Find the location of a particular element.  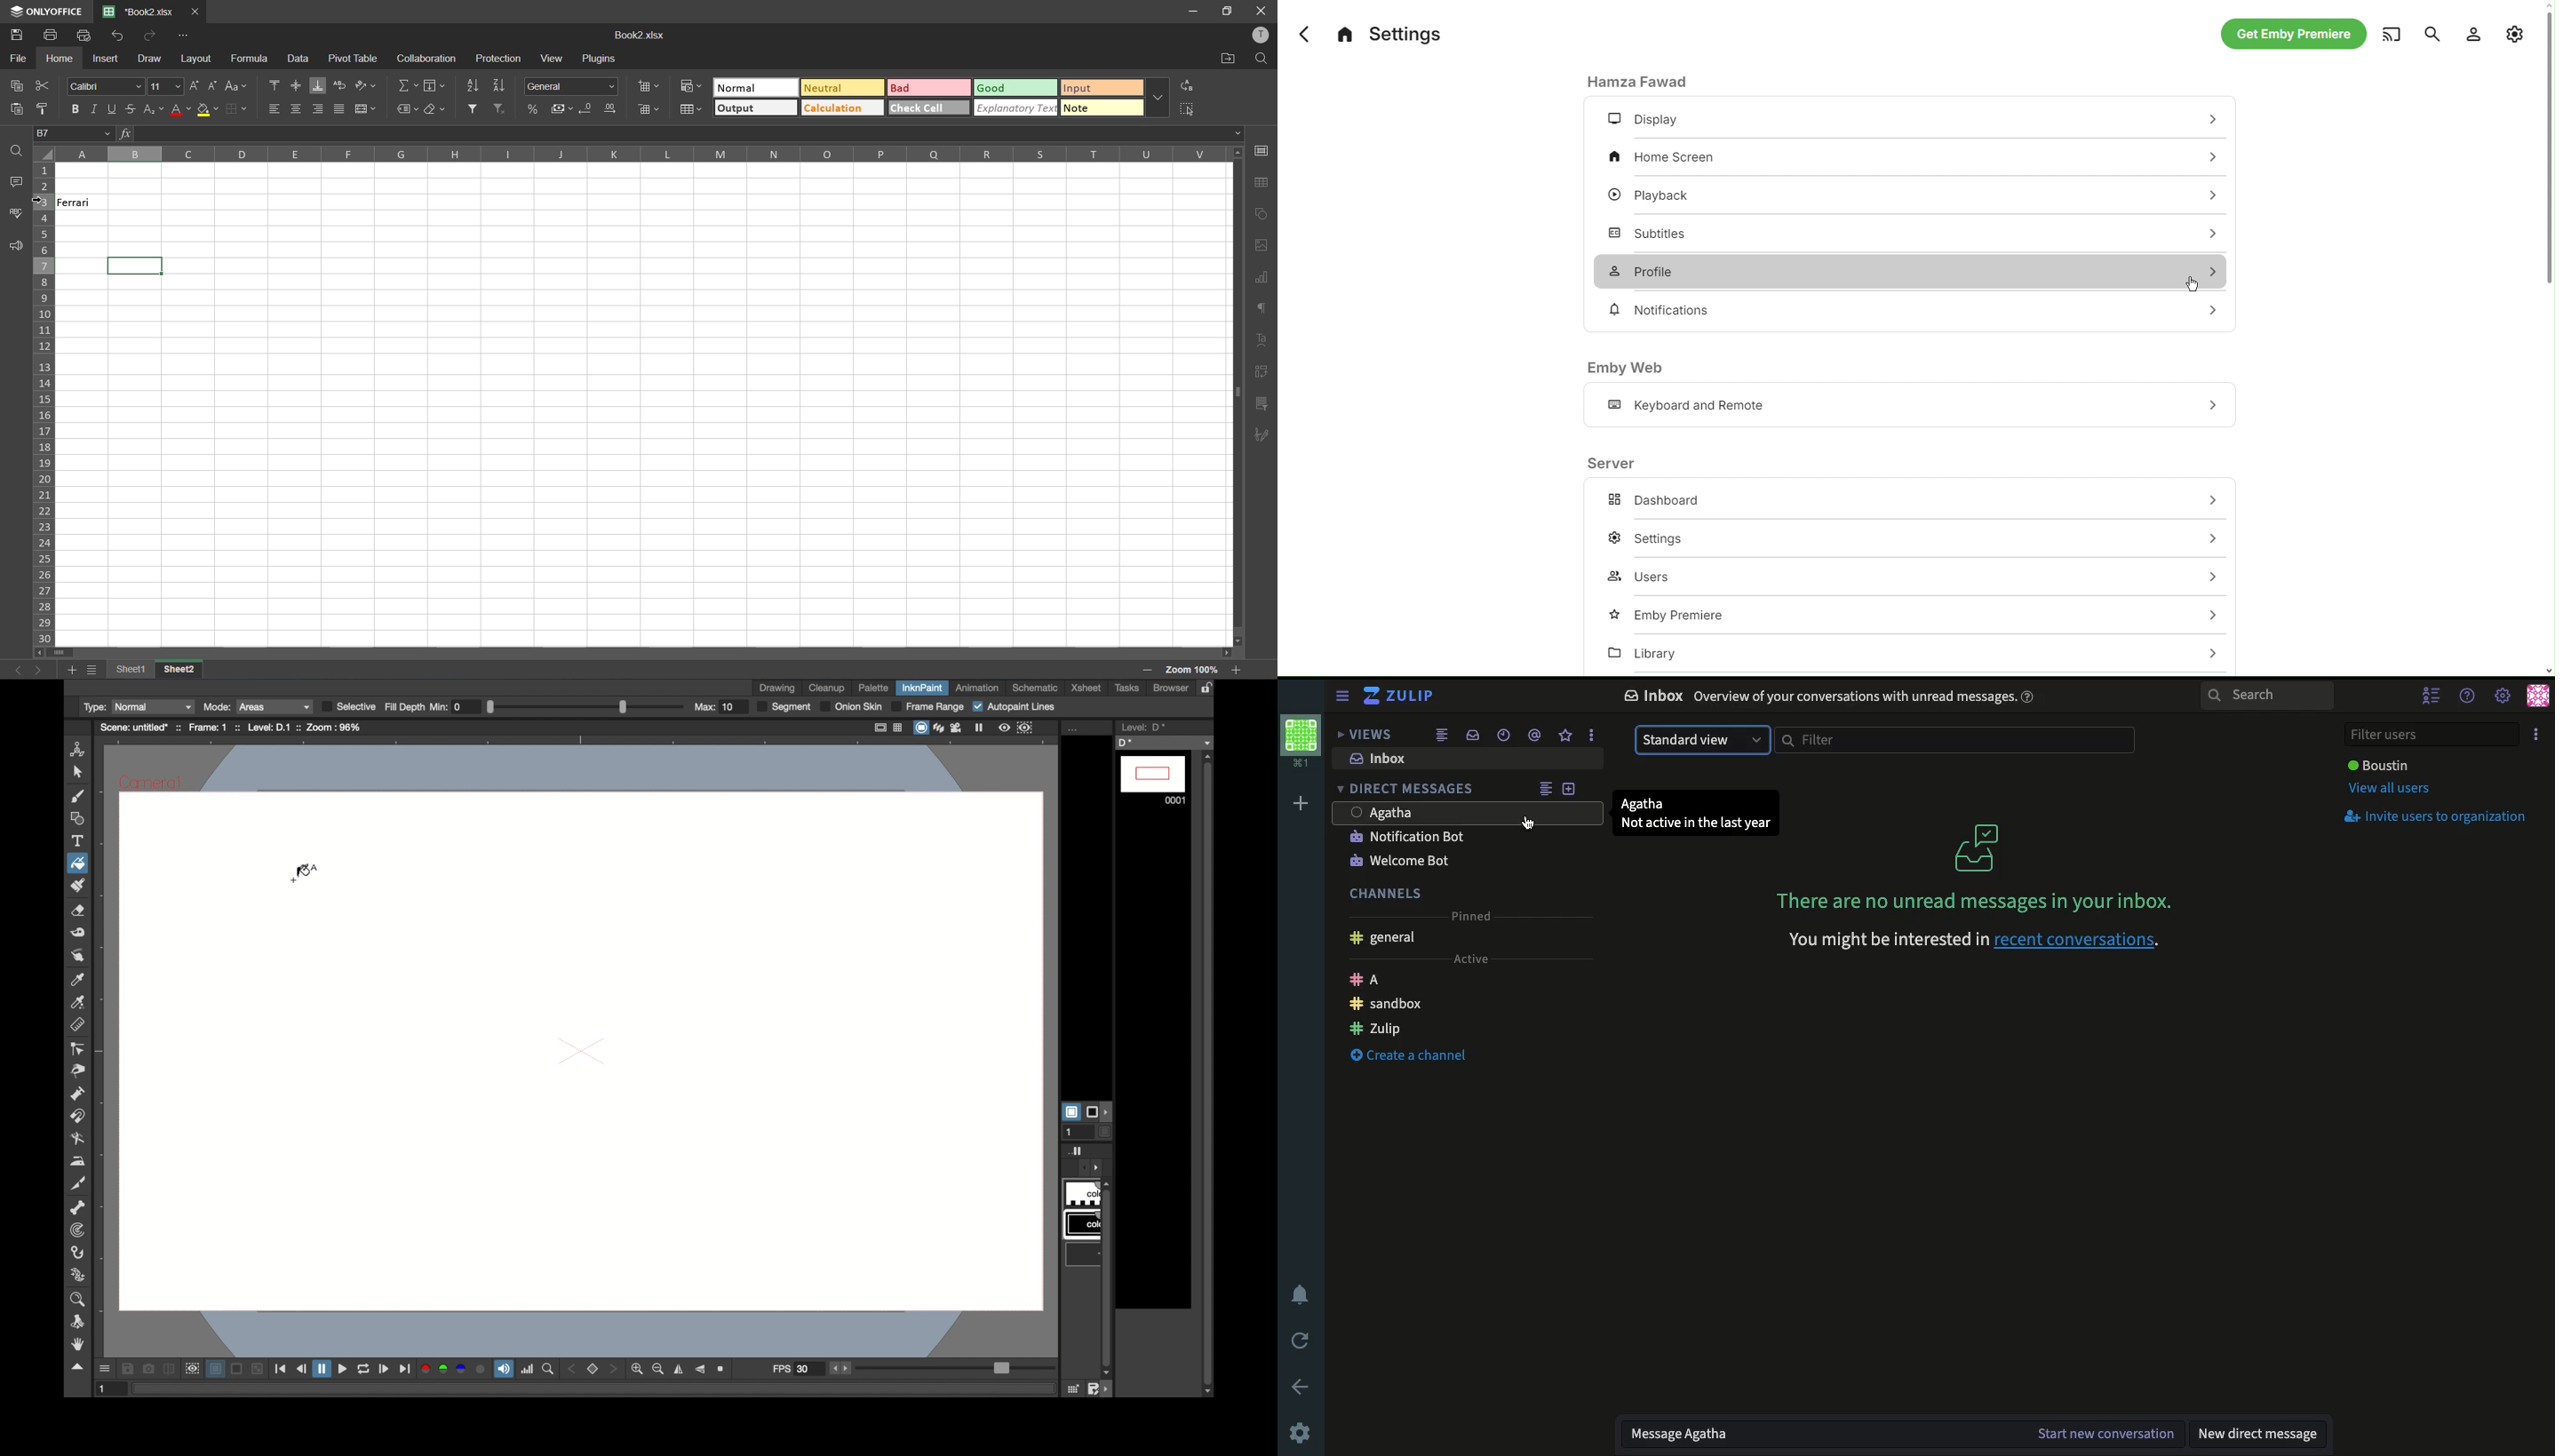

sheet names is located at coordinates (154, 669).